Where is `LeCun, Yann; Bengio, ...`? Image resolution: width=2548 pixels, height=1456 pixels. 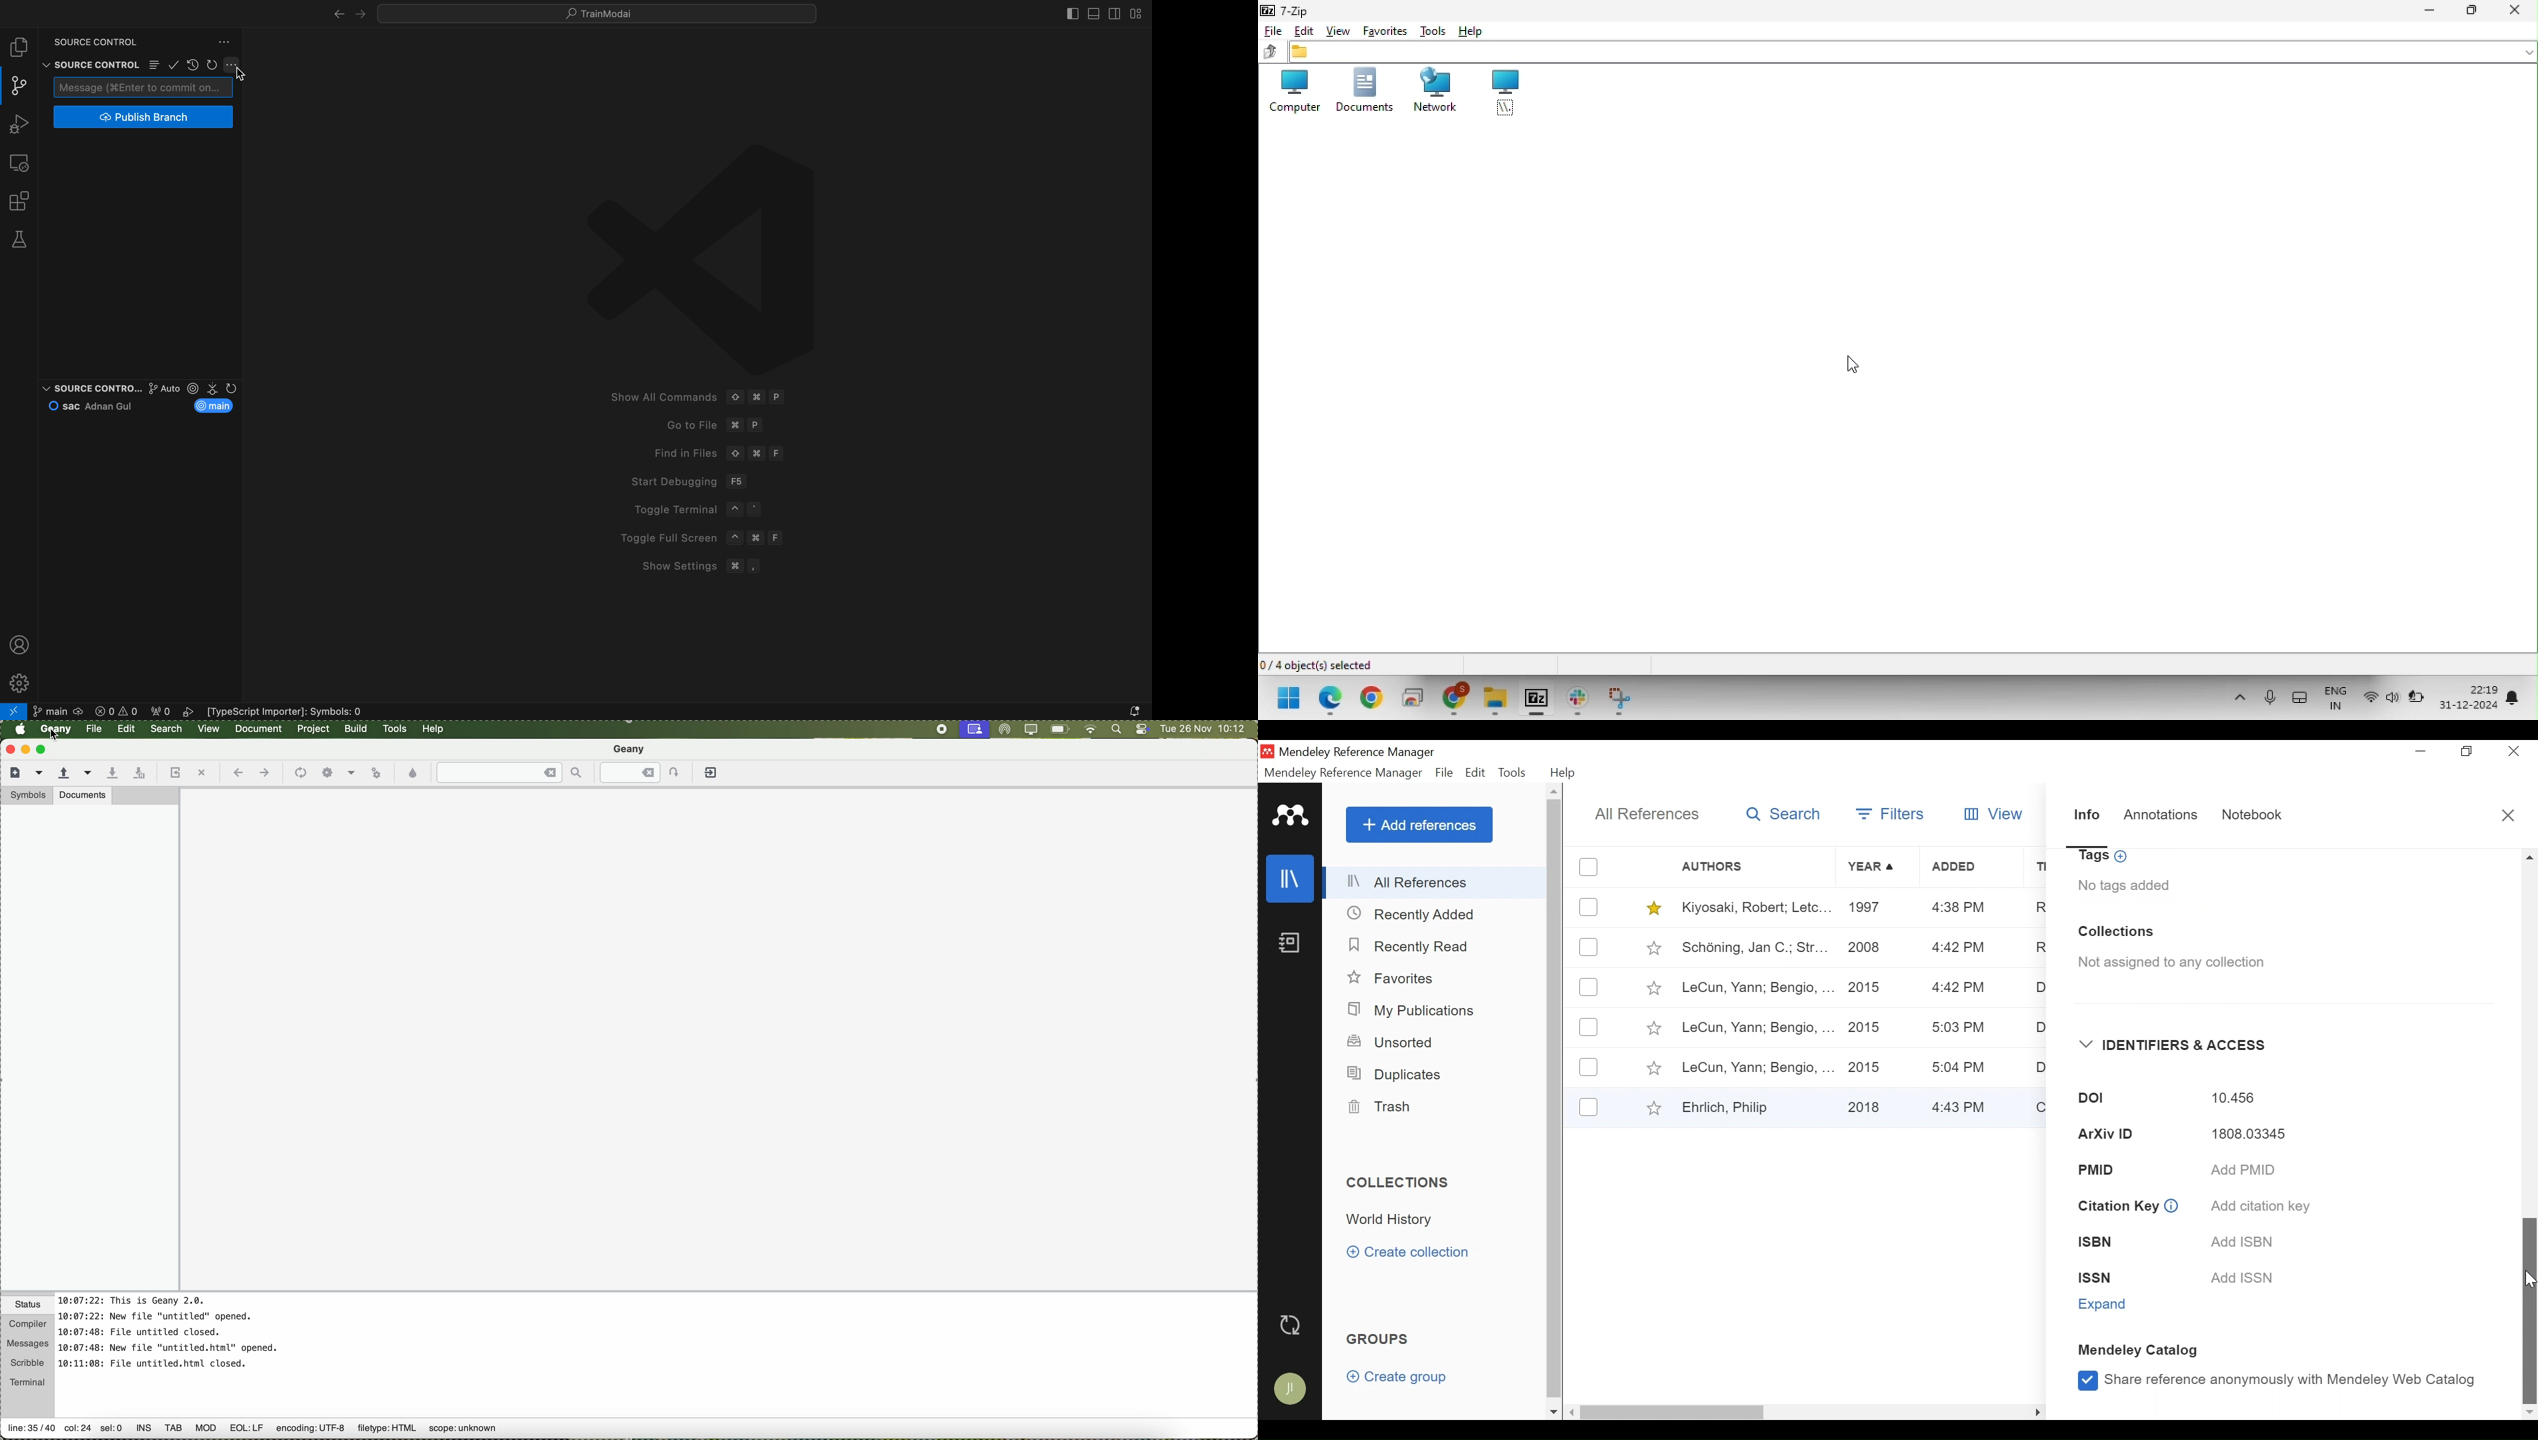
LeCun, Yann; Bengio, ... is located at coordinates (1757, 989).